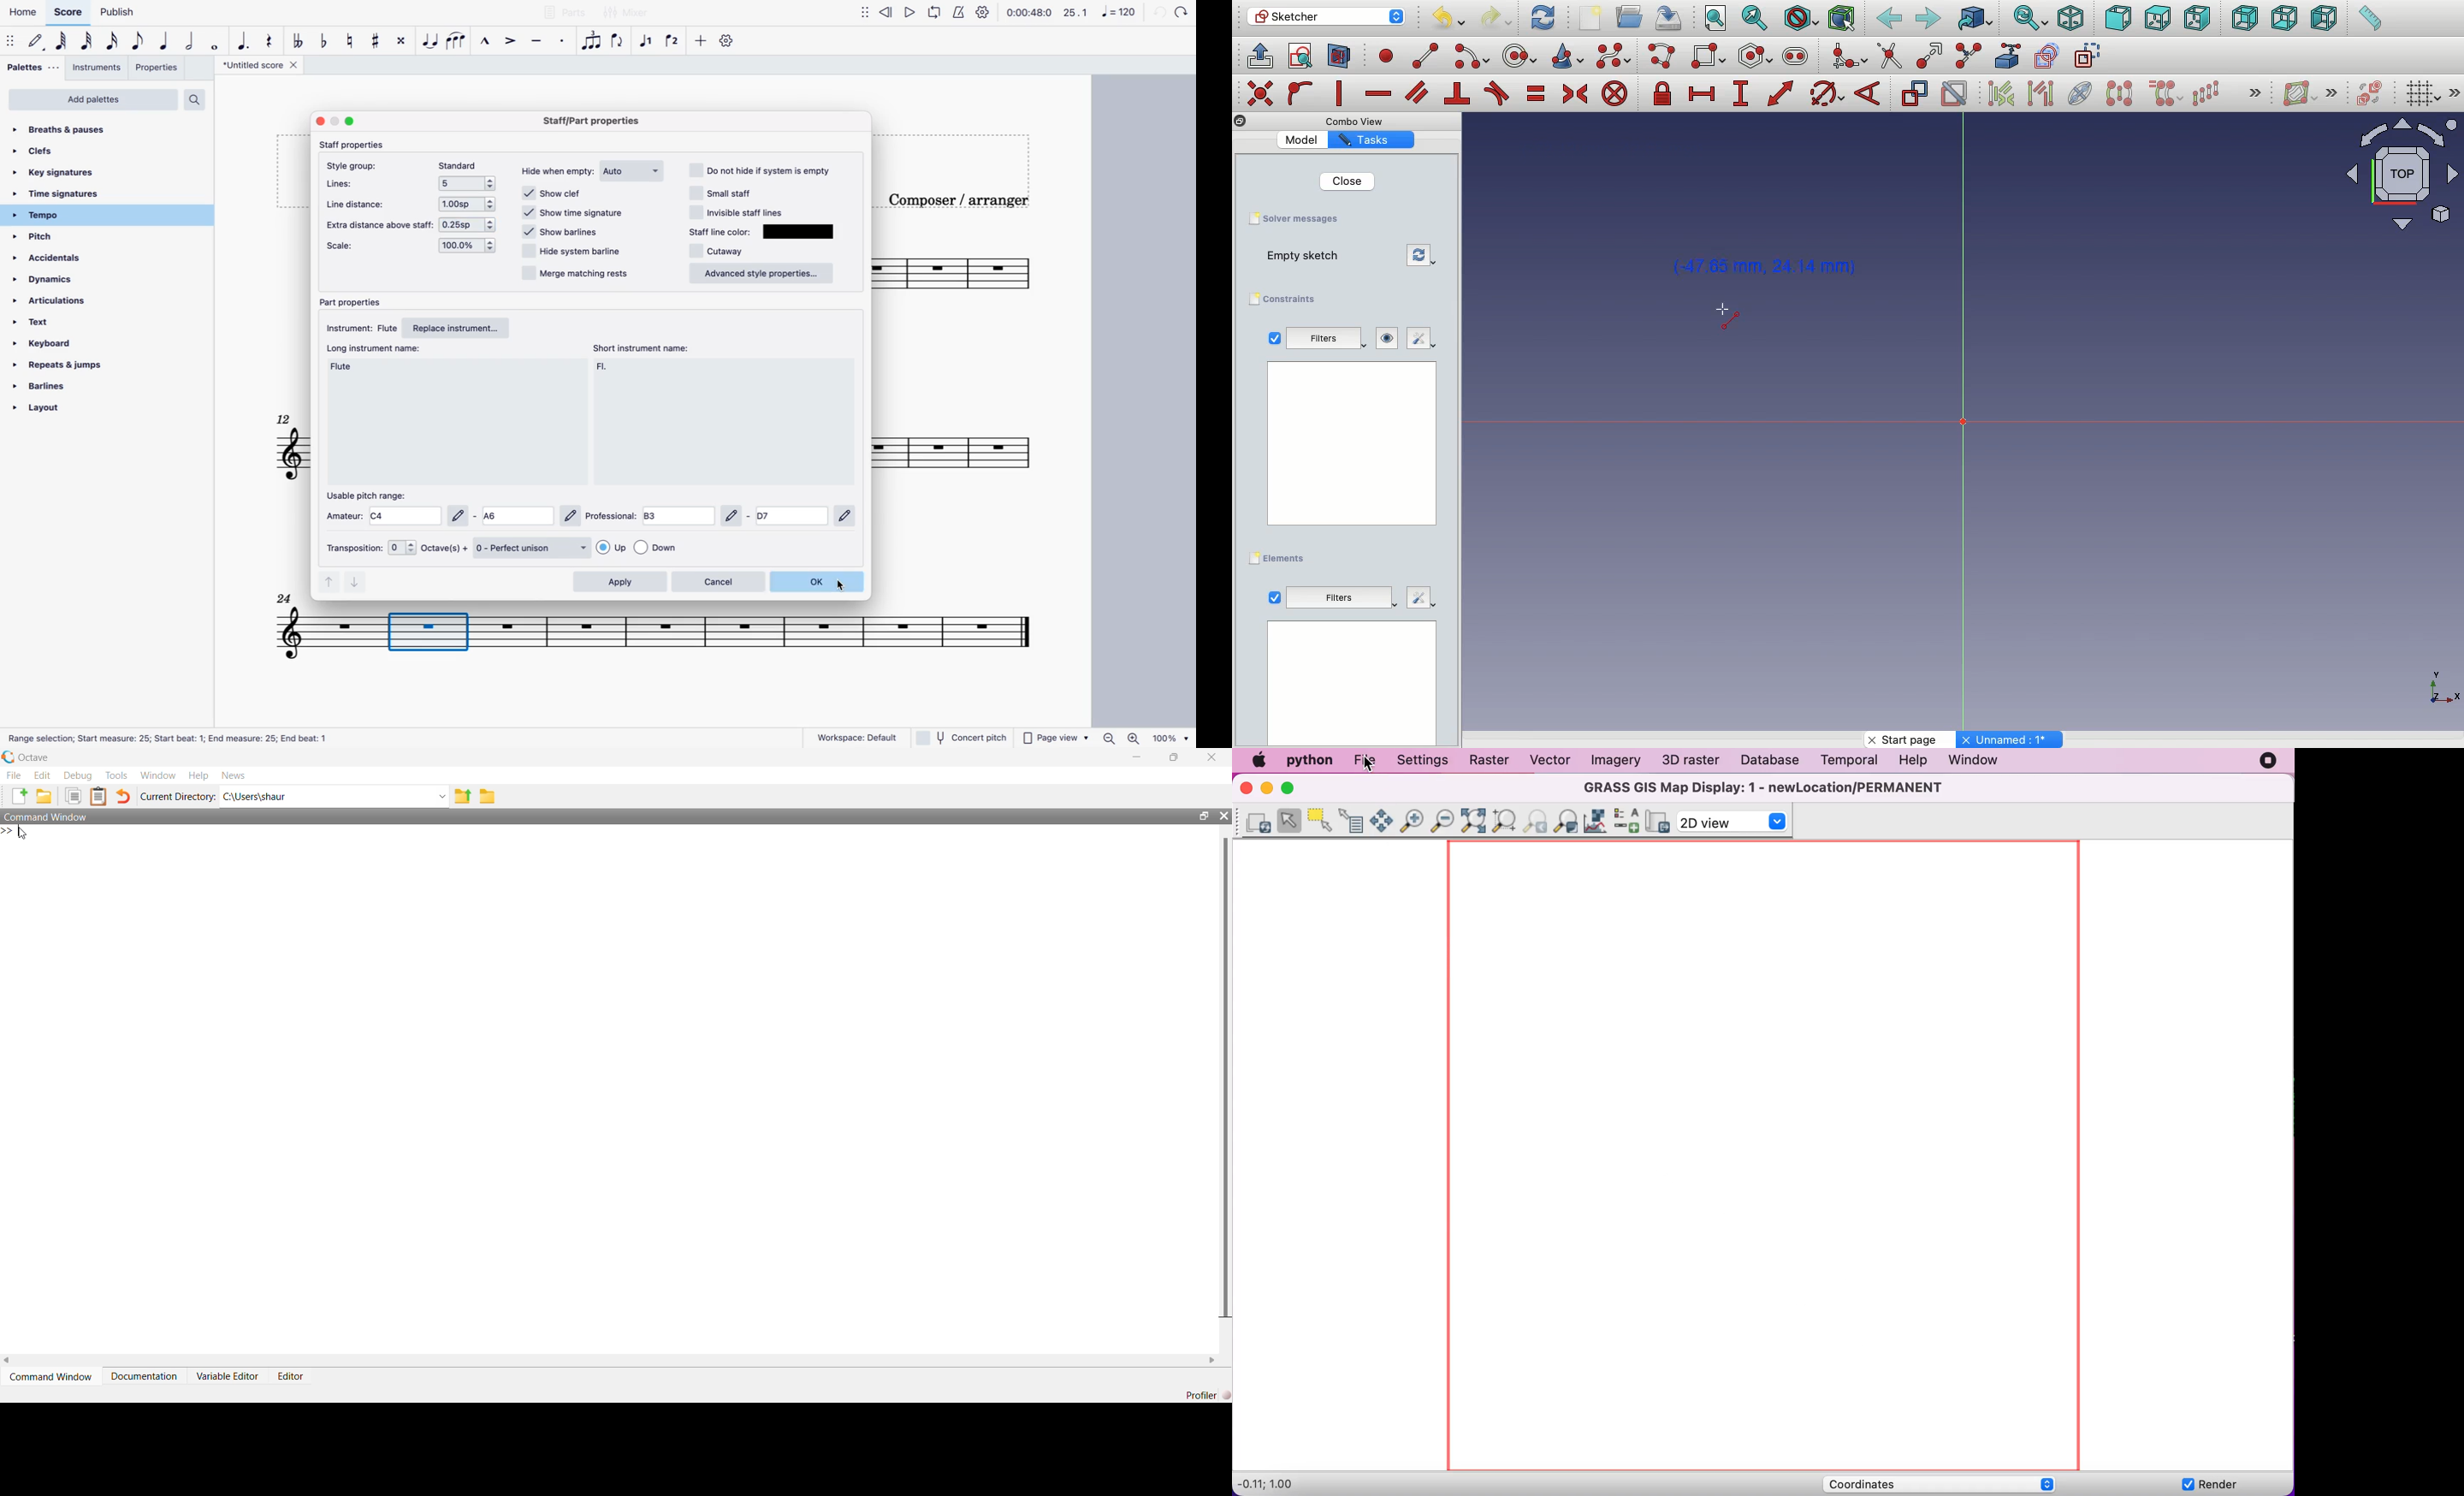 The width and height of the screenshot is (2464, 1512). Describe the element at coordinates (323, 41) in the screenshot. I see `toggle flat` at that location.